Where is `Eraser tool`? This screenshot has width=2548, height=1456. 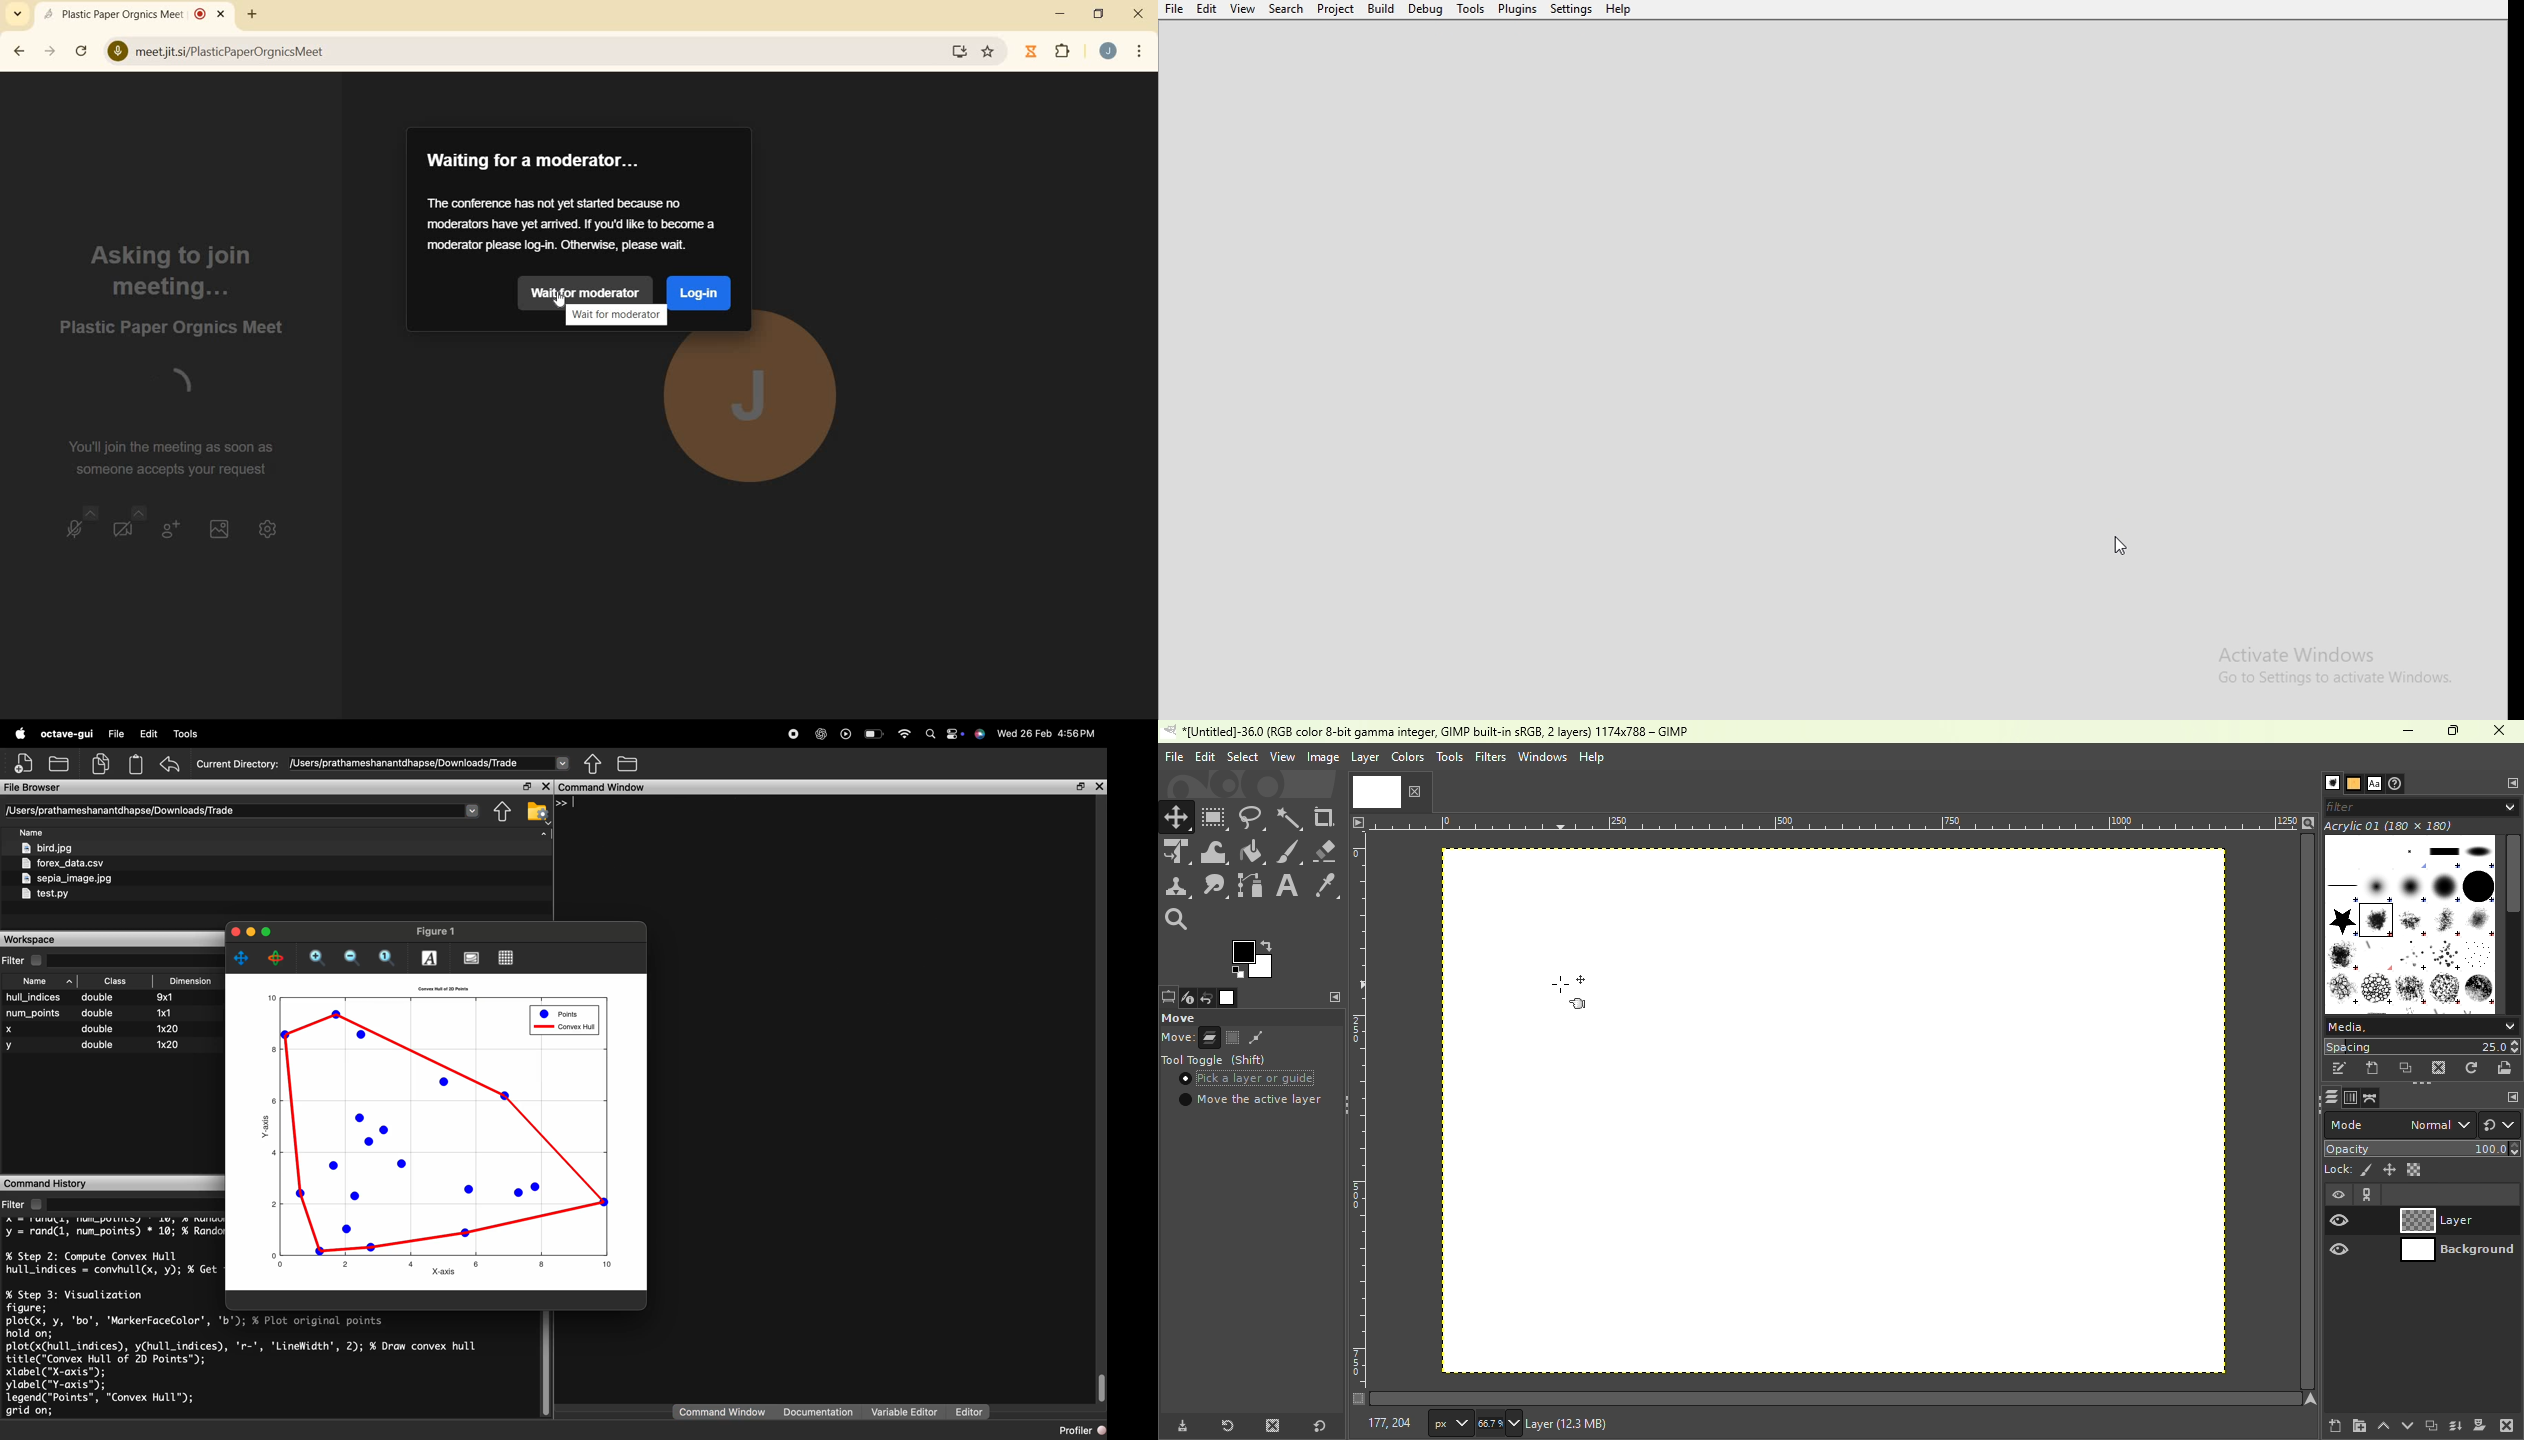
Eraser tool is located at coordinates (1327, 851).